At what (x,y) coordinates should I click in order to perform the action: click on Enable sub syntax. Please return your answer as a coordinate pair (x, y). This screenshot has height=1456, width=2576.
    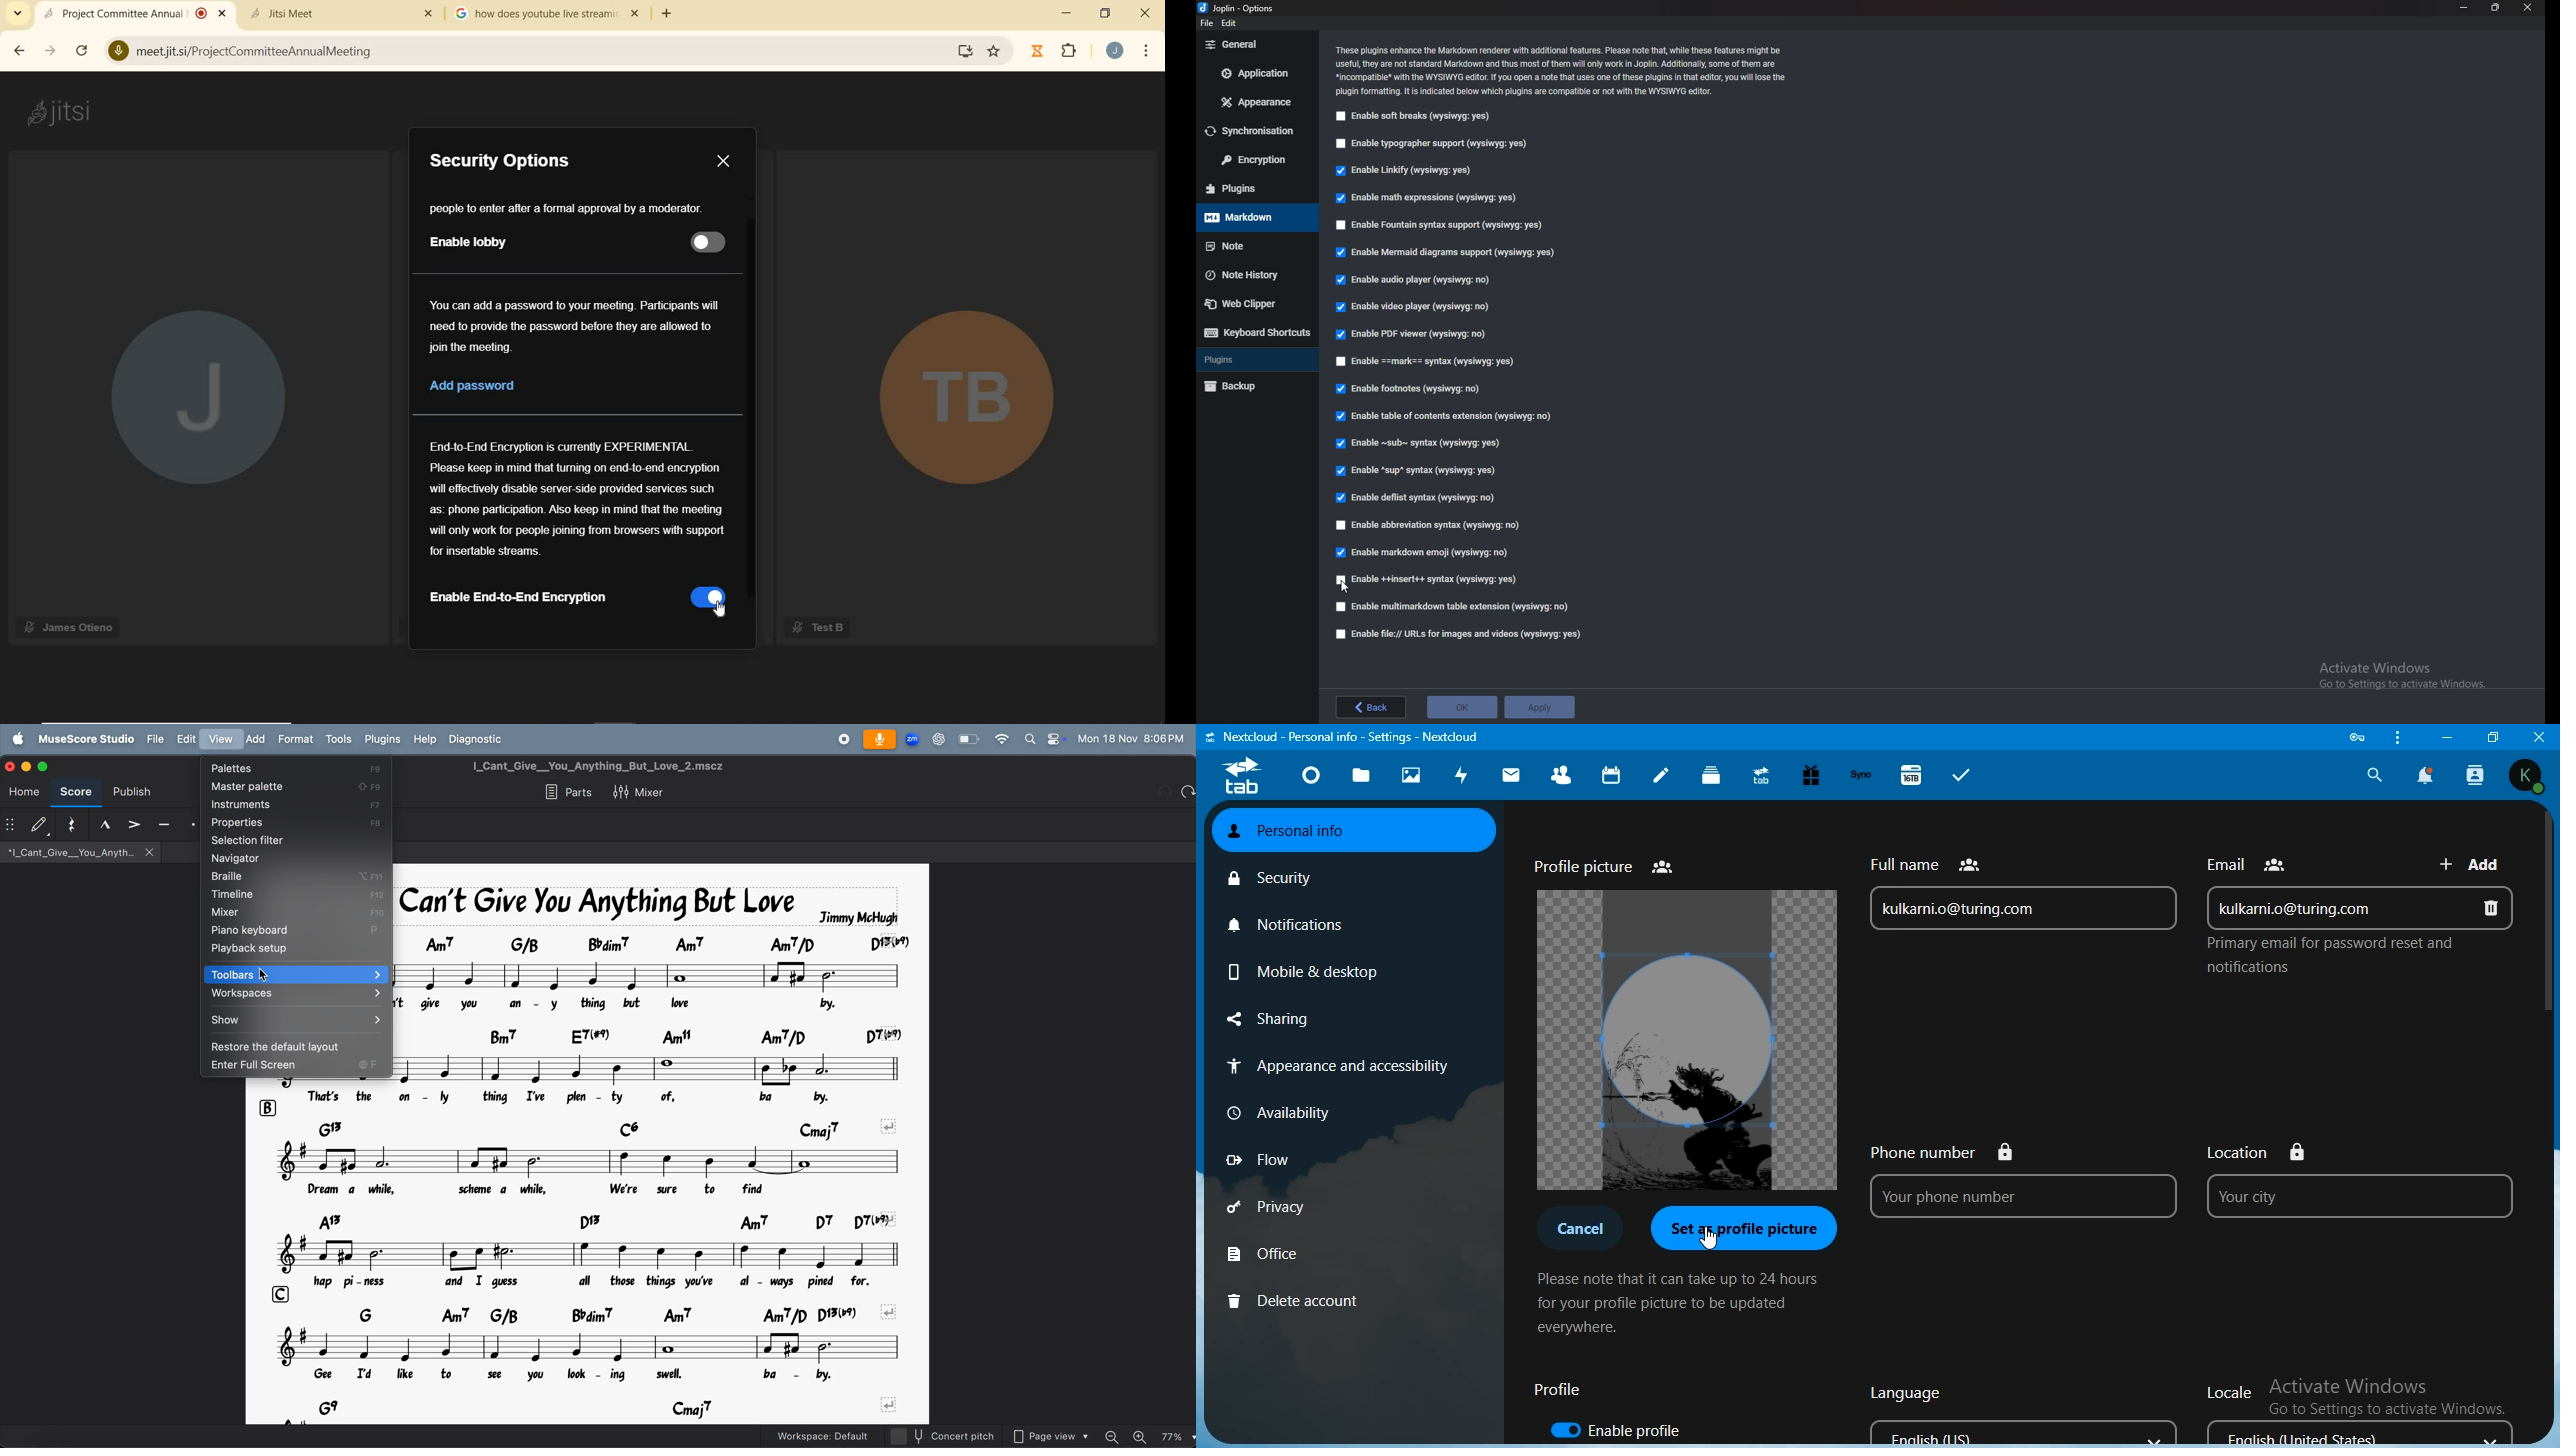
    Looking at the image, I should click on (1415, 446).